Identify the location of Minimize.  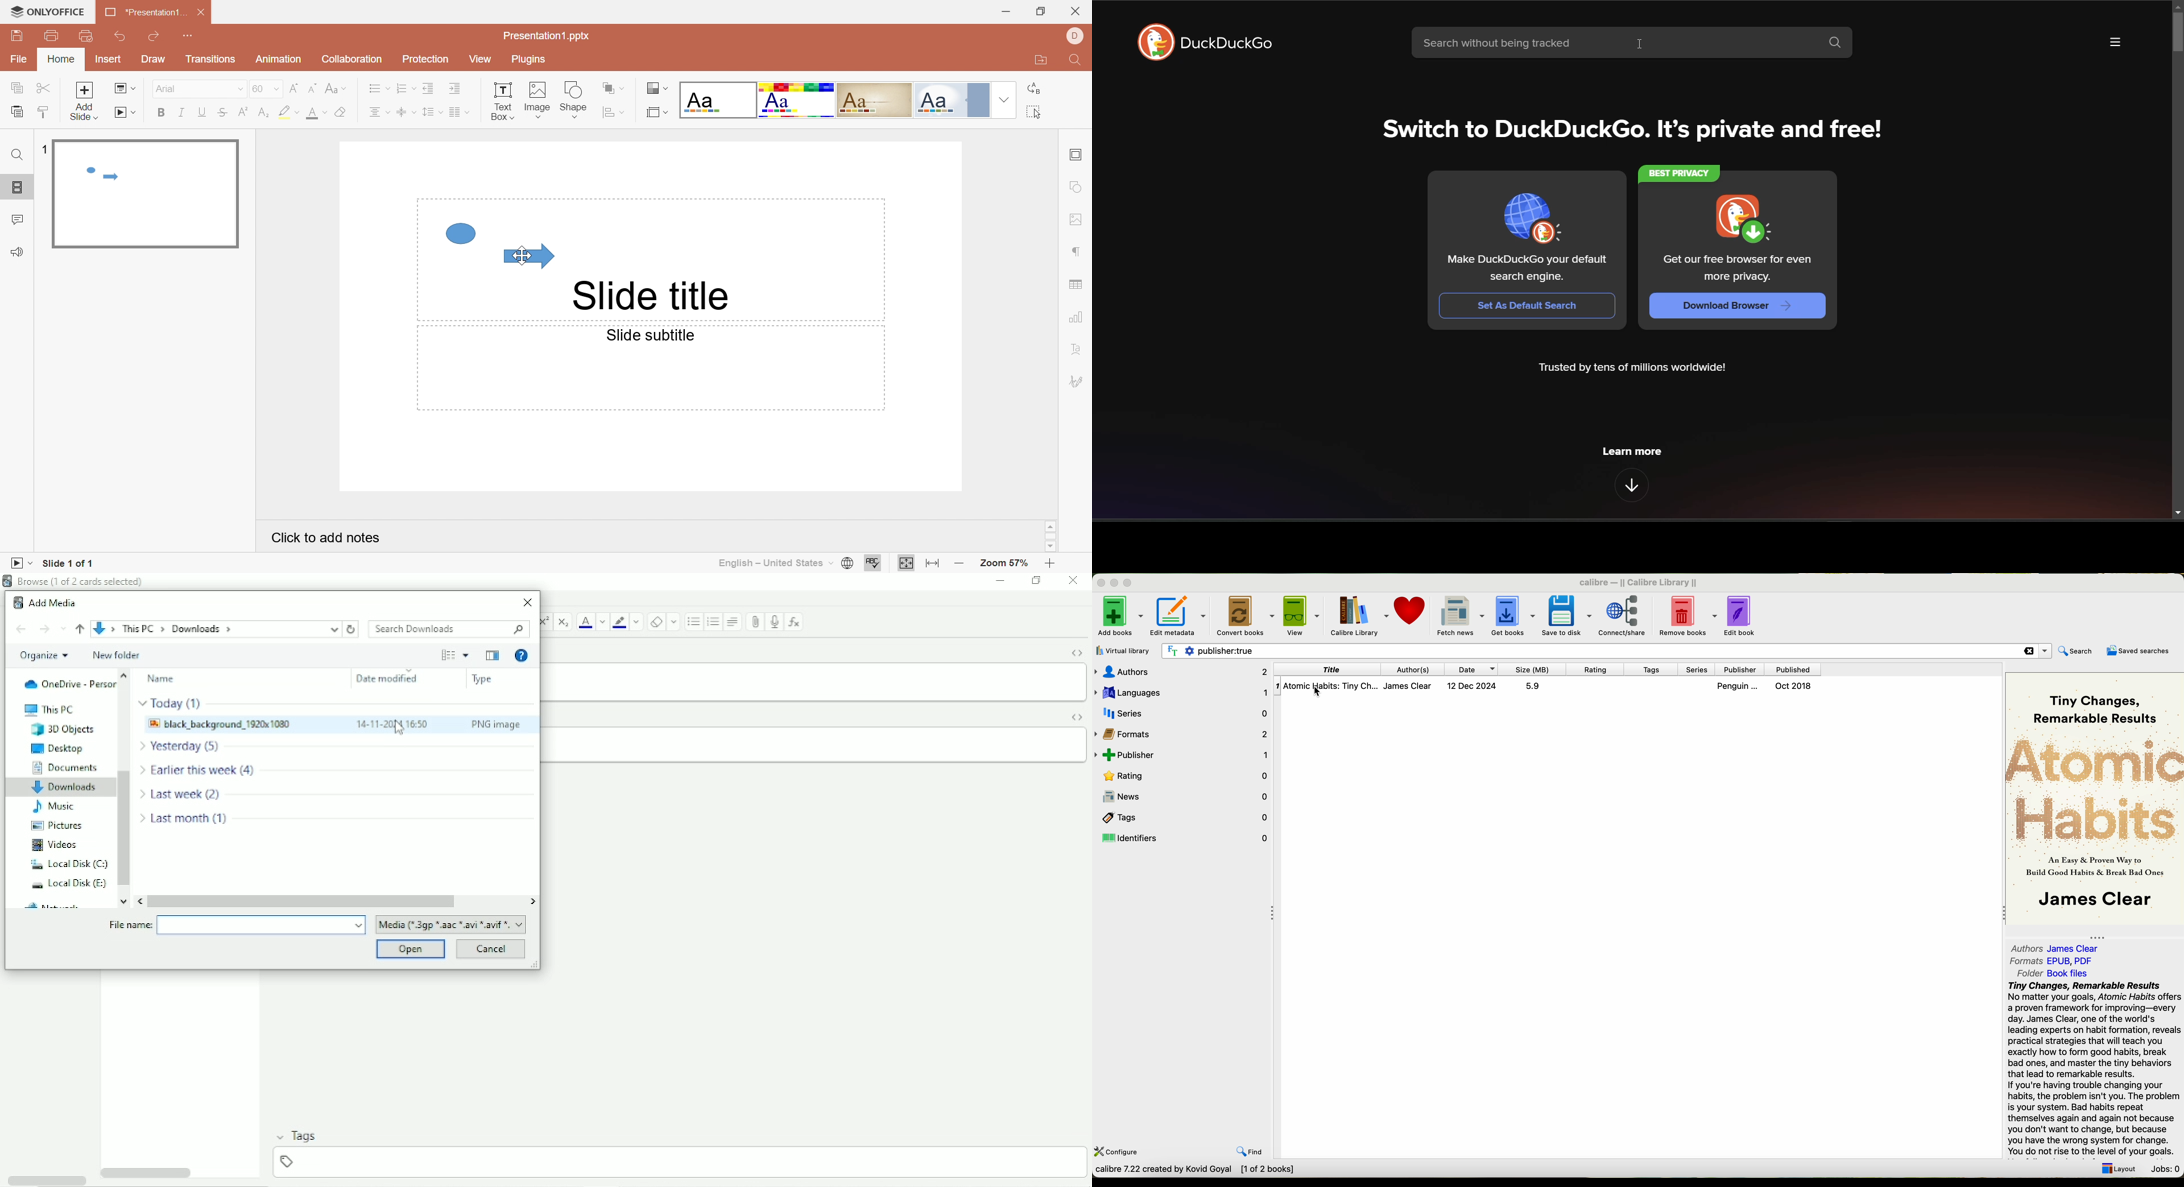
(1001, 581).